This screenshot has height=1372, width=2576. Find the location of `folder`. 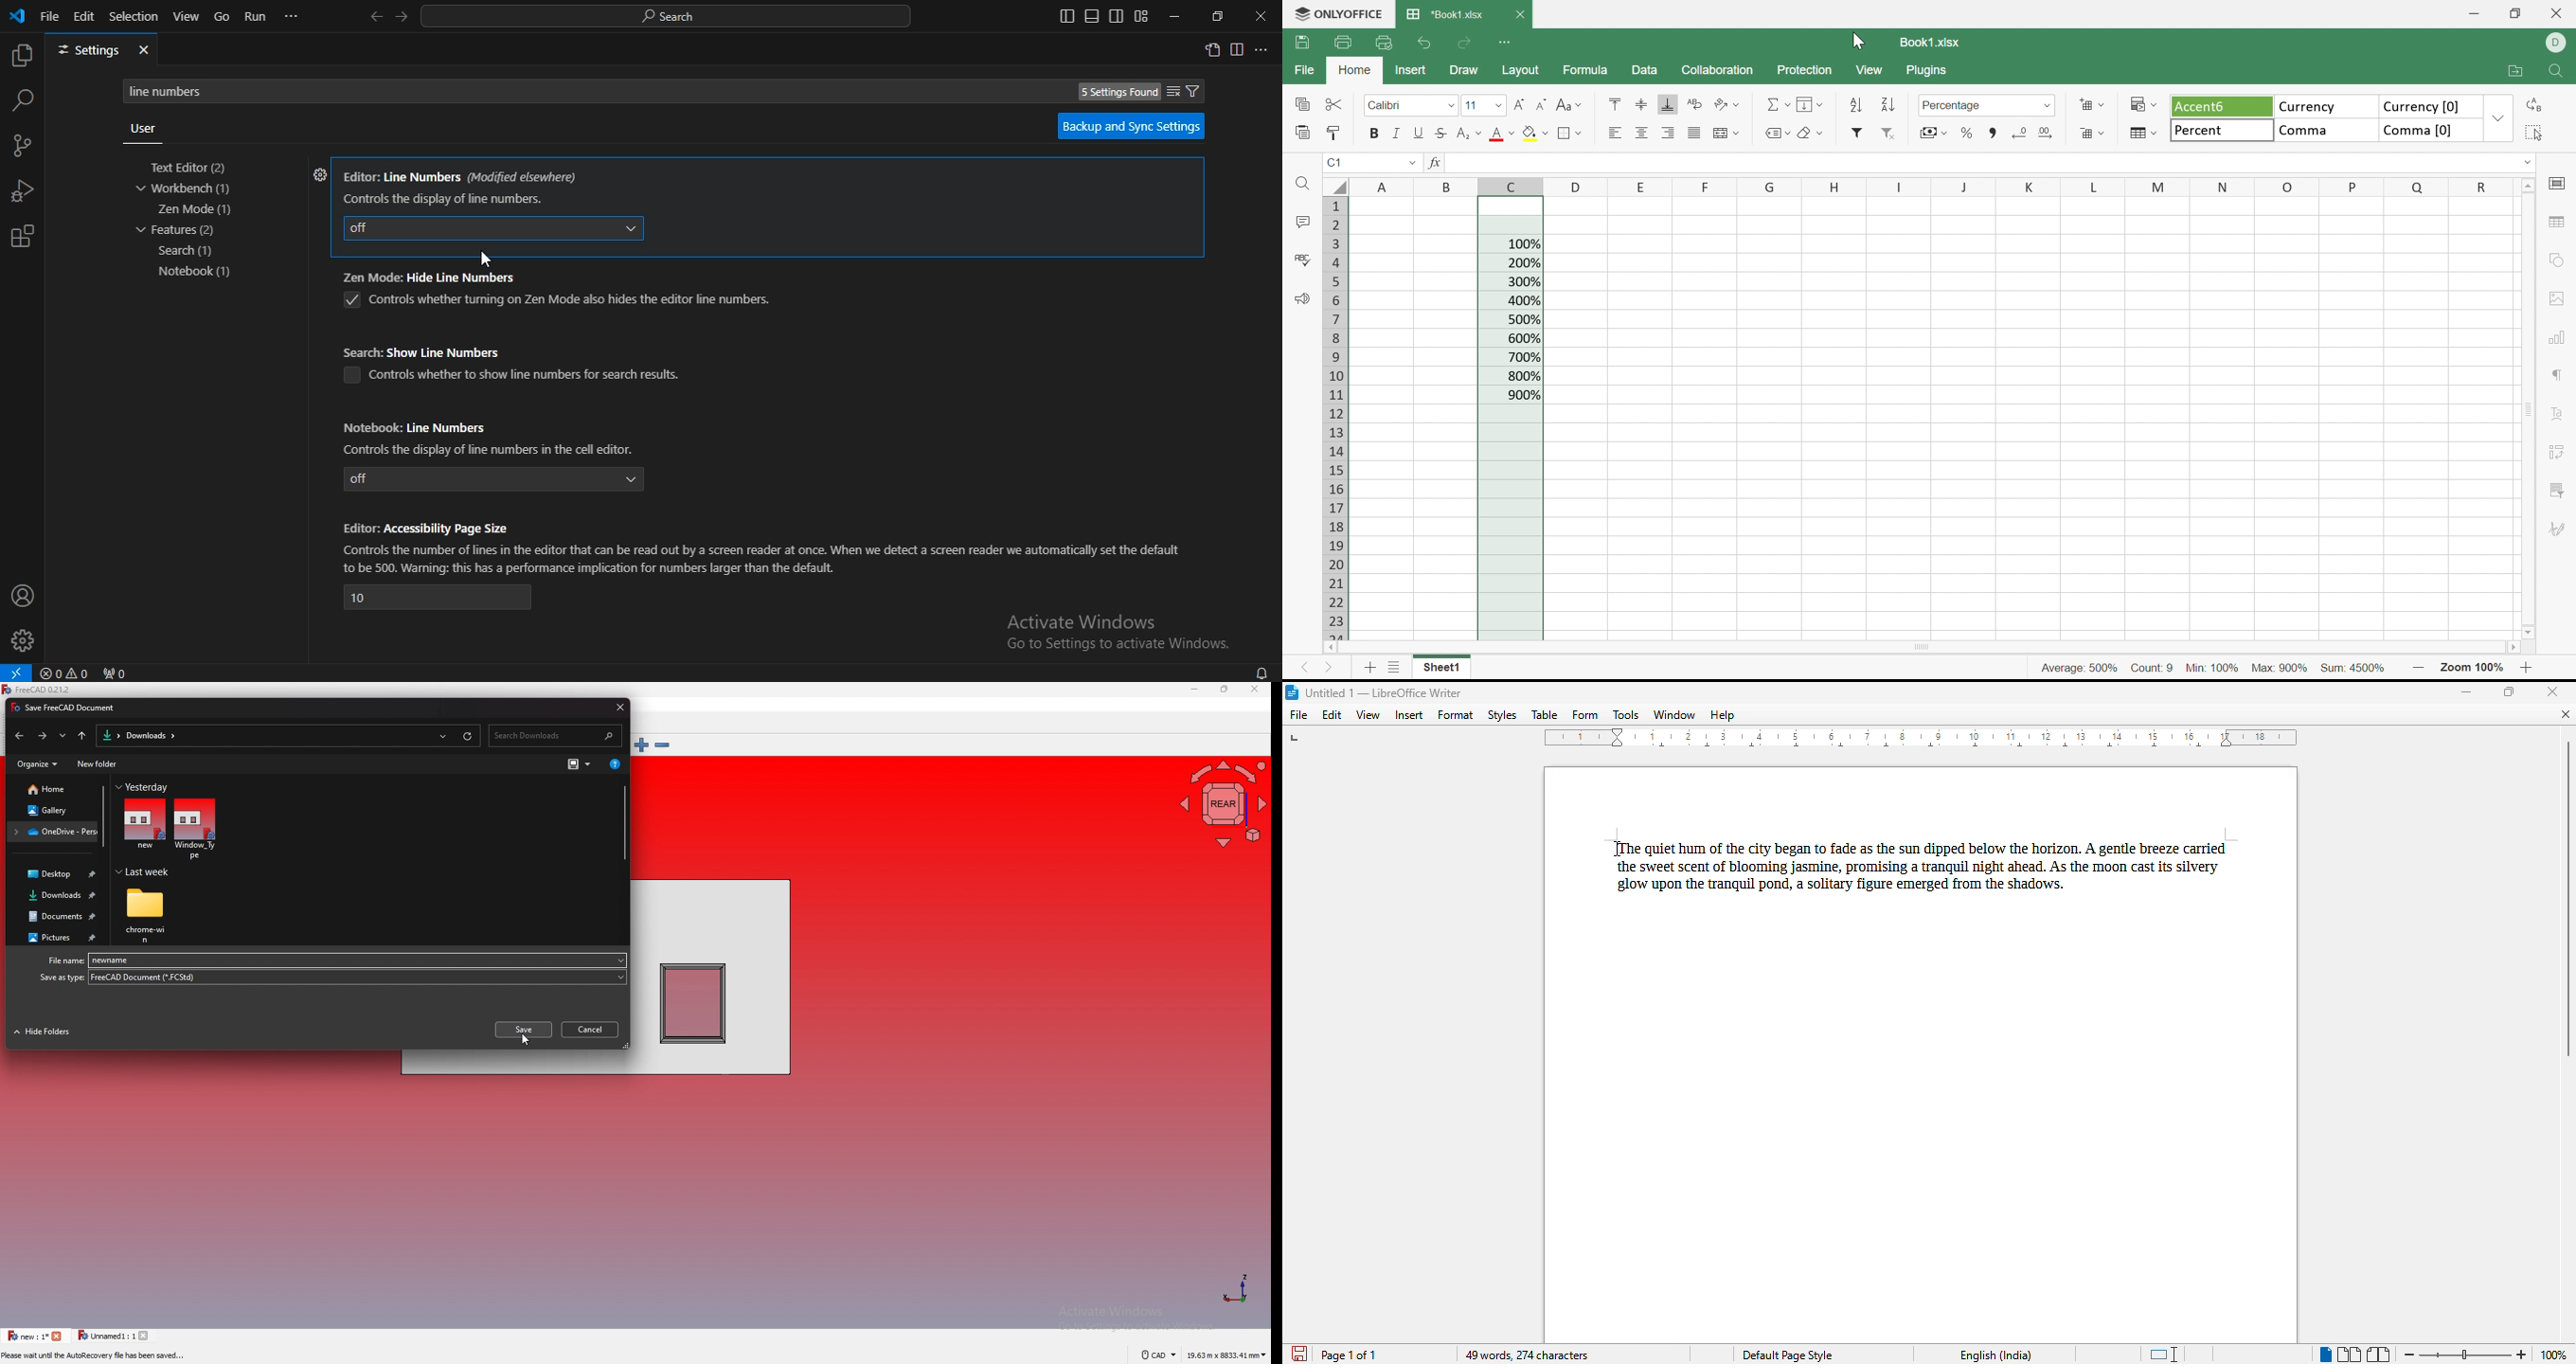

folder is located at coordinates (55, 833).